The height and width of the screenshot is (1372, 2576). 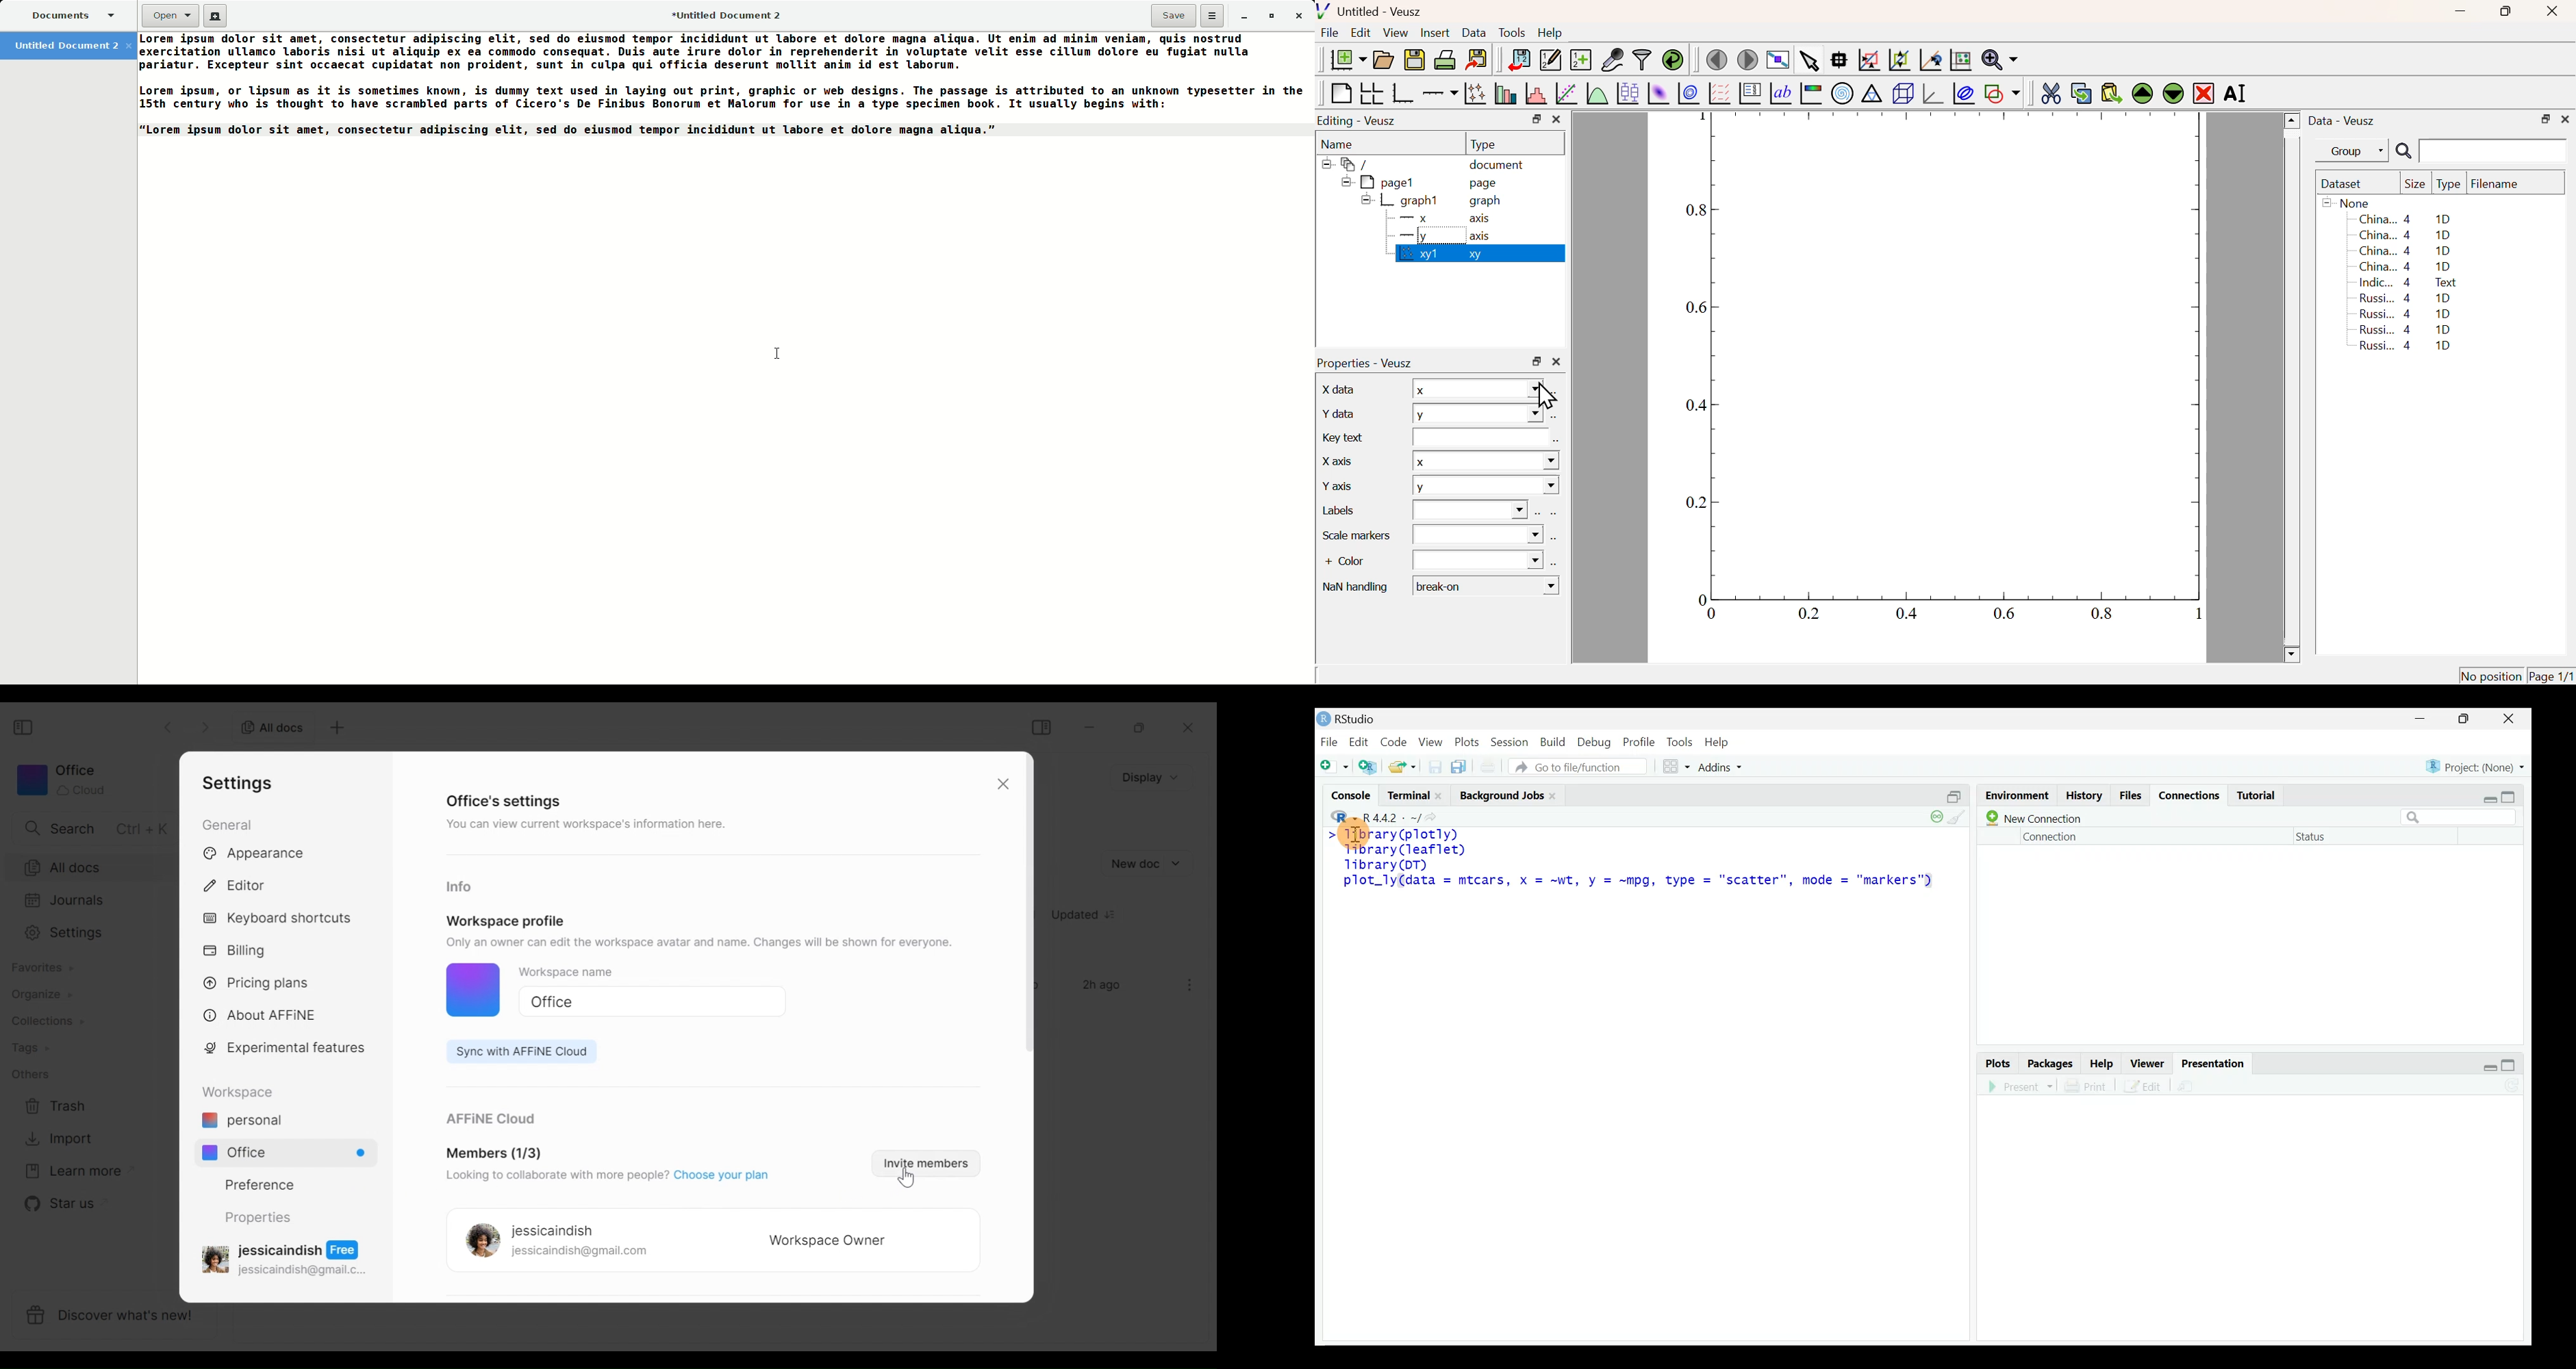 What do you see at coordinates (292, 1152) in the screenshot?
I see `Office` at bounding box center [292, 1152].